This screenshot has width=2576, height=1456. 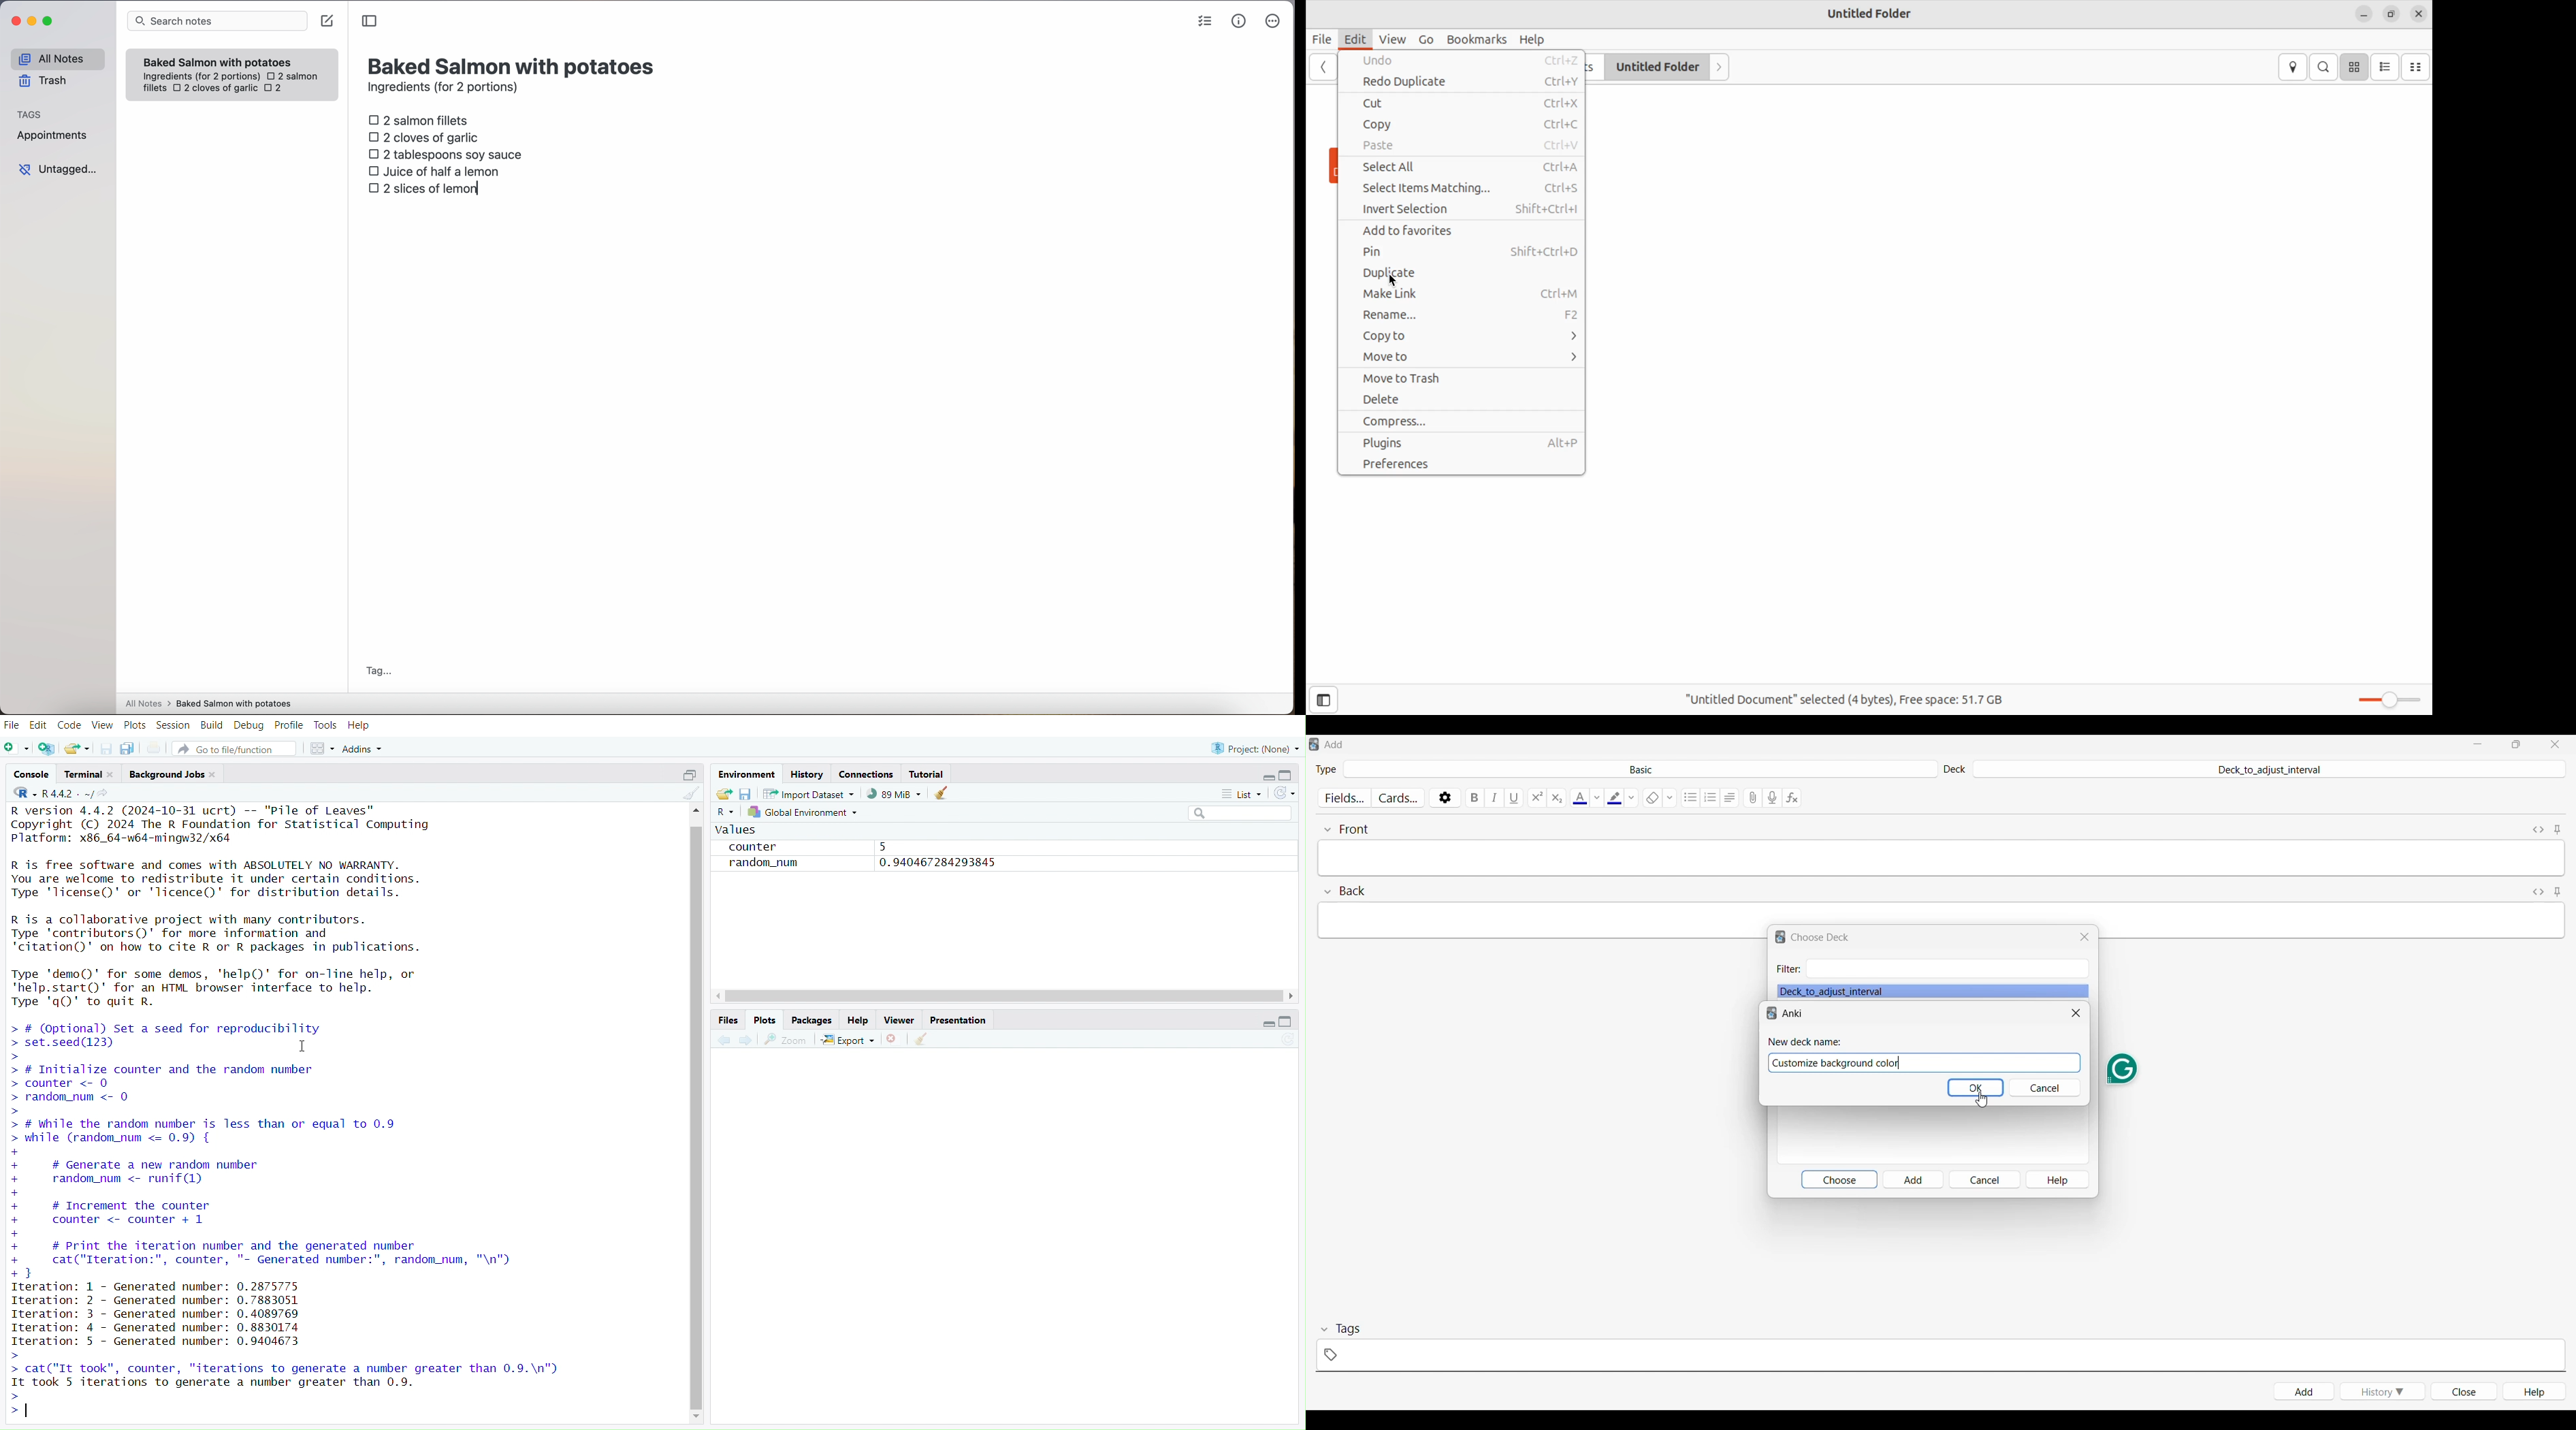 What do you see at coordinates (1476, 39) in the screenshot?
I see `Bookmarks` at bounding box center [1476, 39].